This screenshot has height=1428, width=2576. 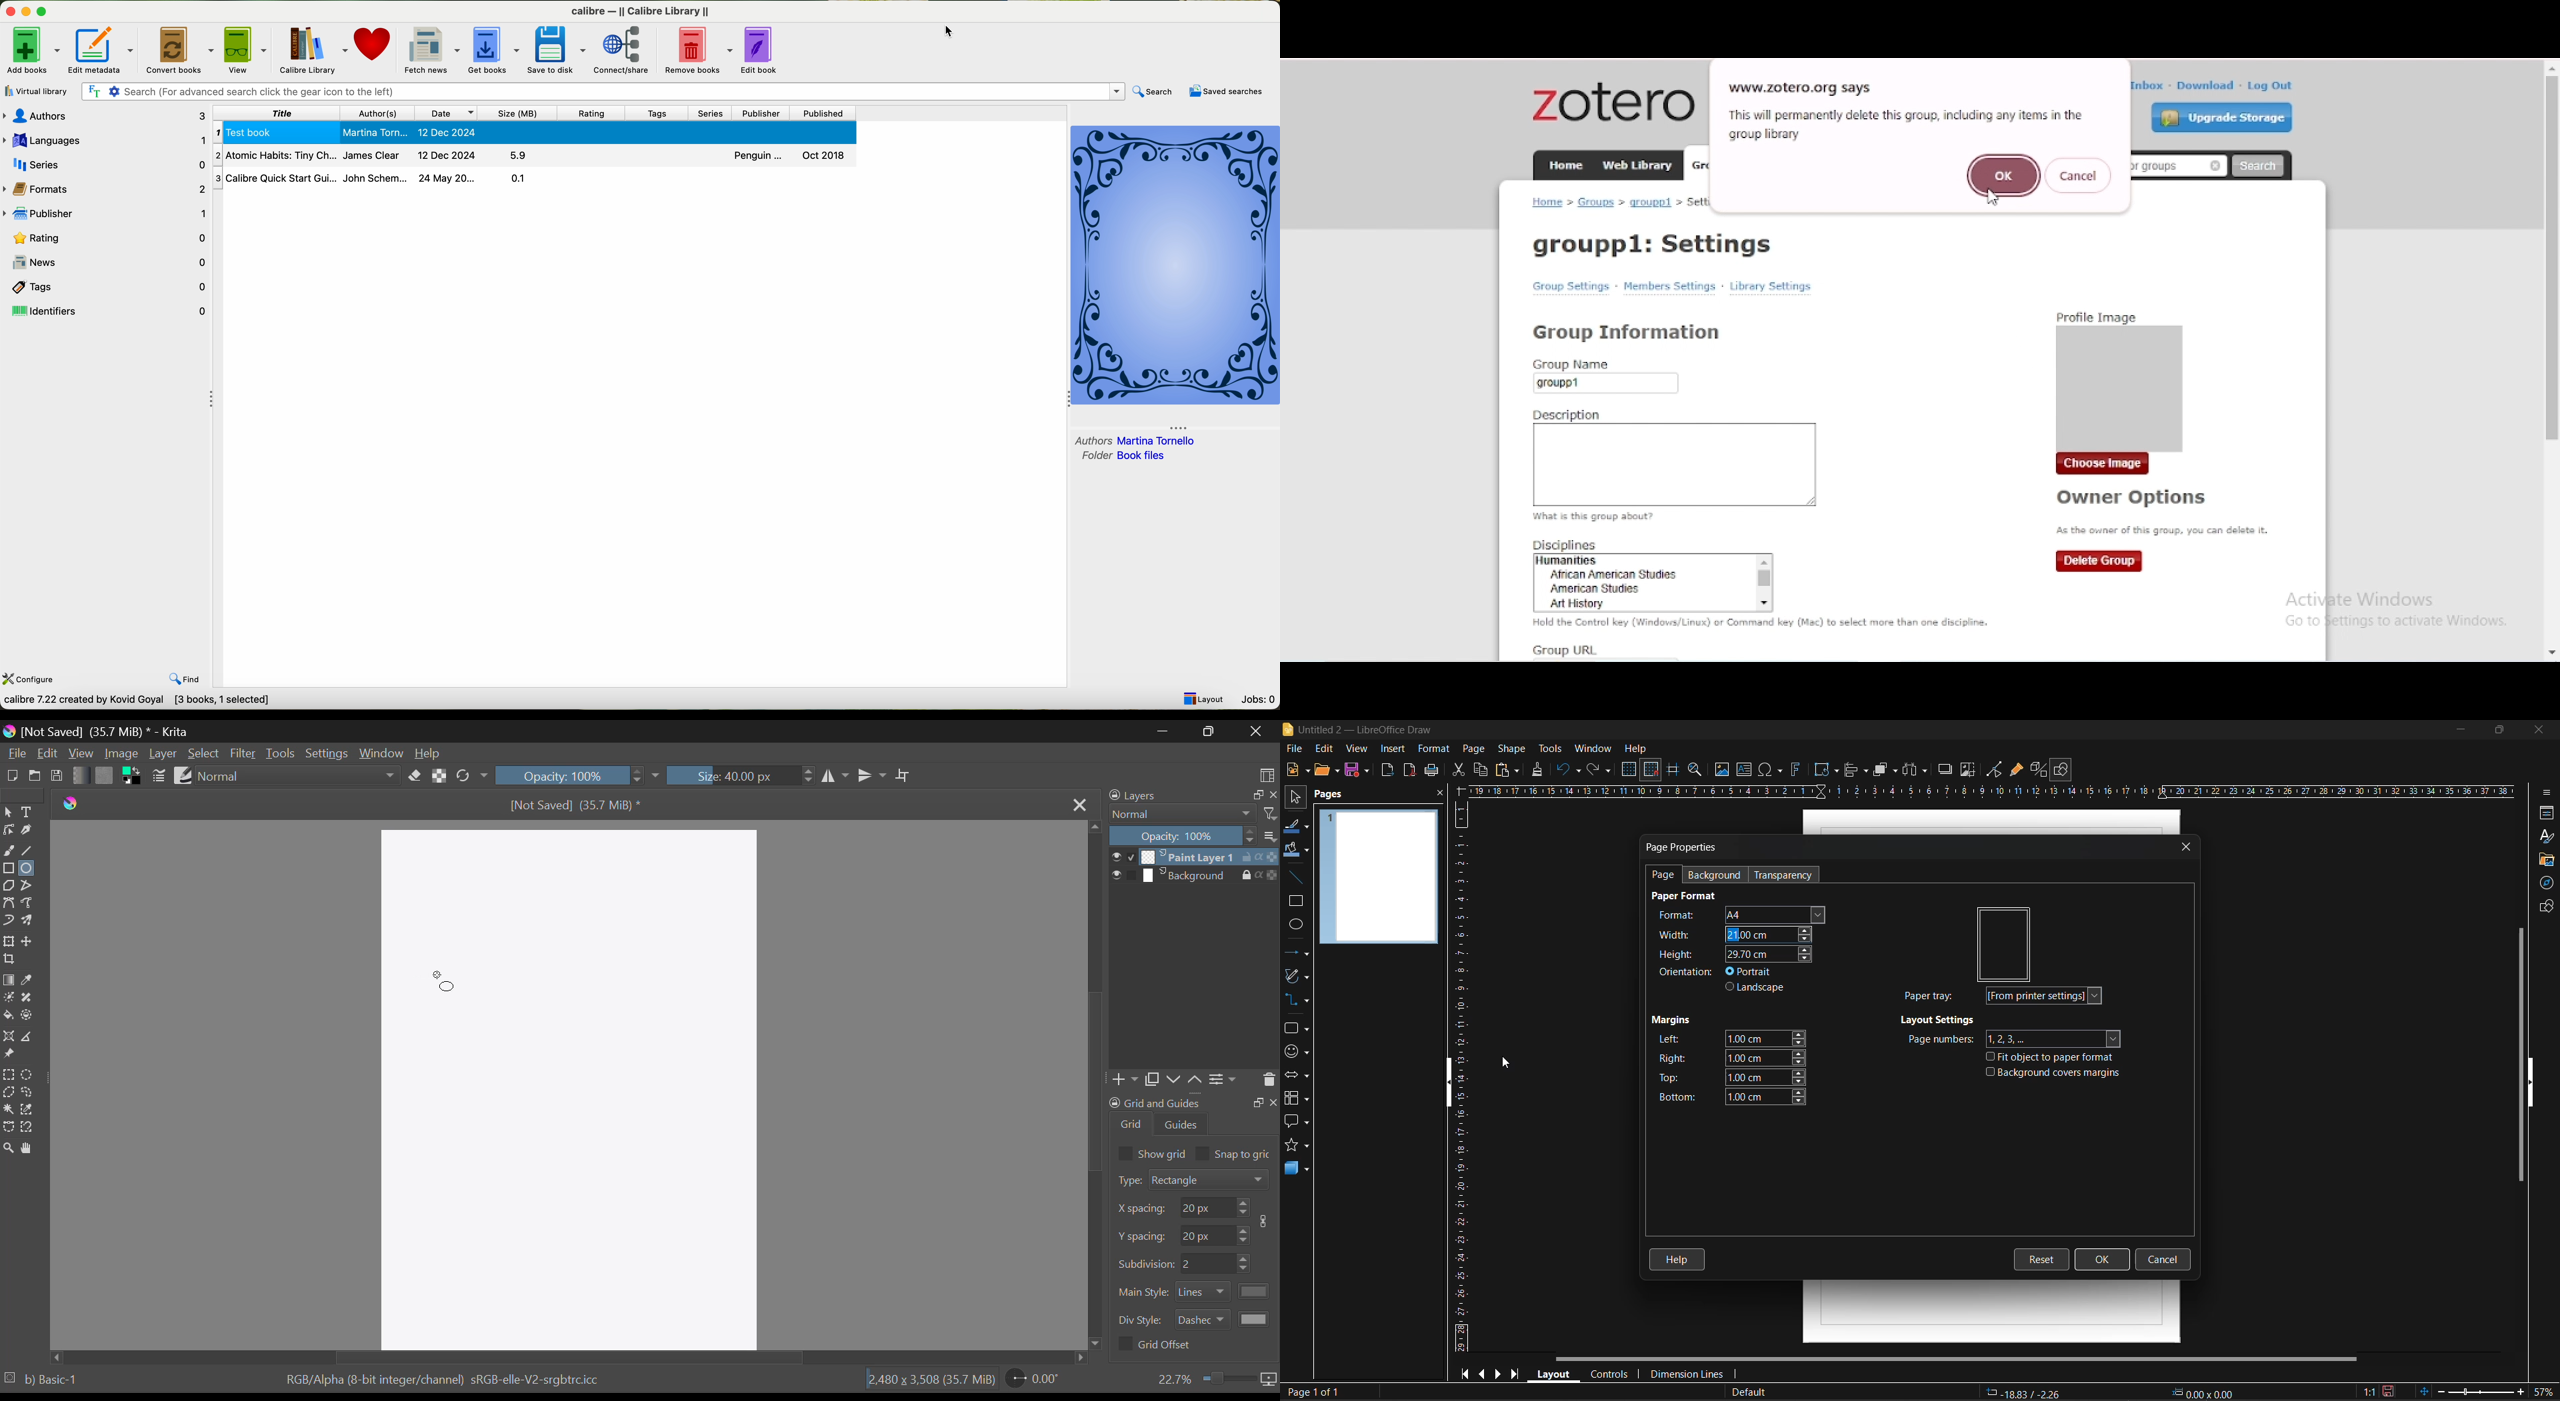 I want to click on file, so click(x=1296, y=749).